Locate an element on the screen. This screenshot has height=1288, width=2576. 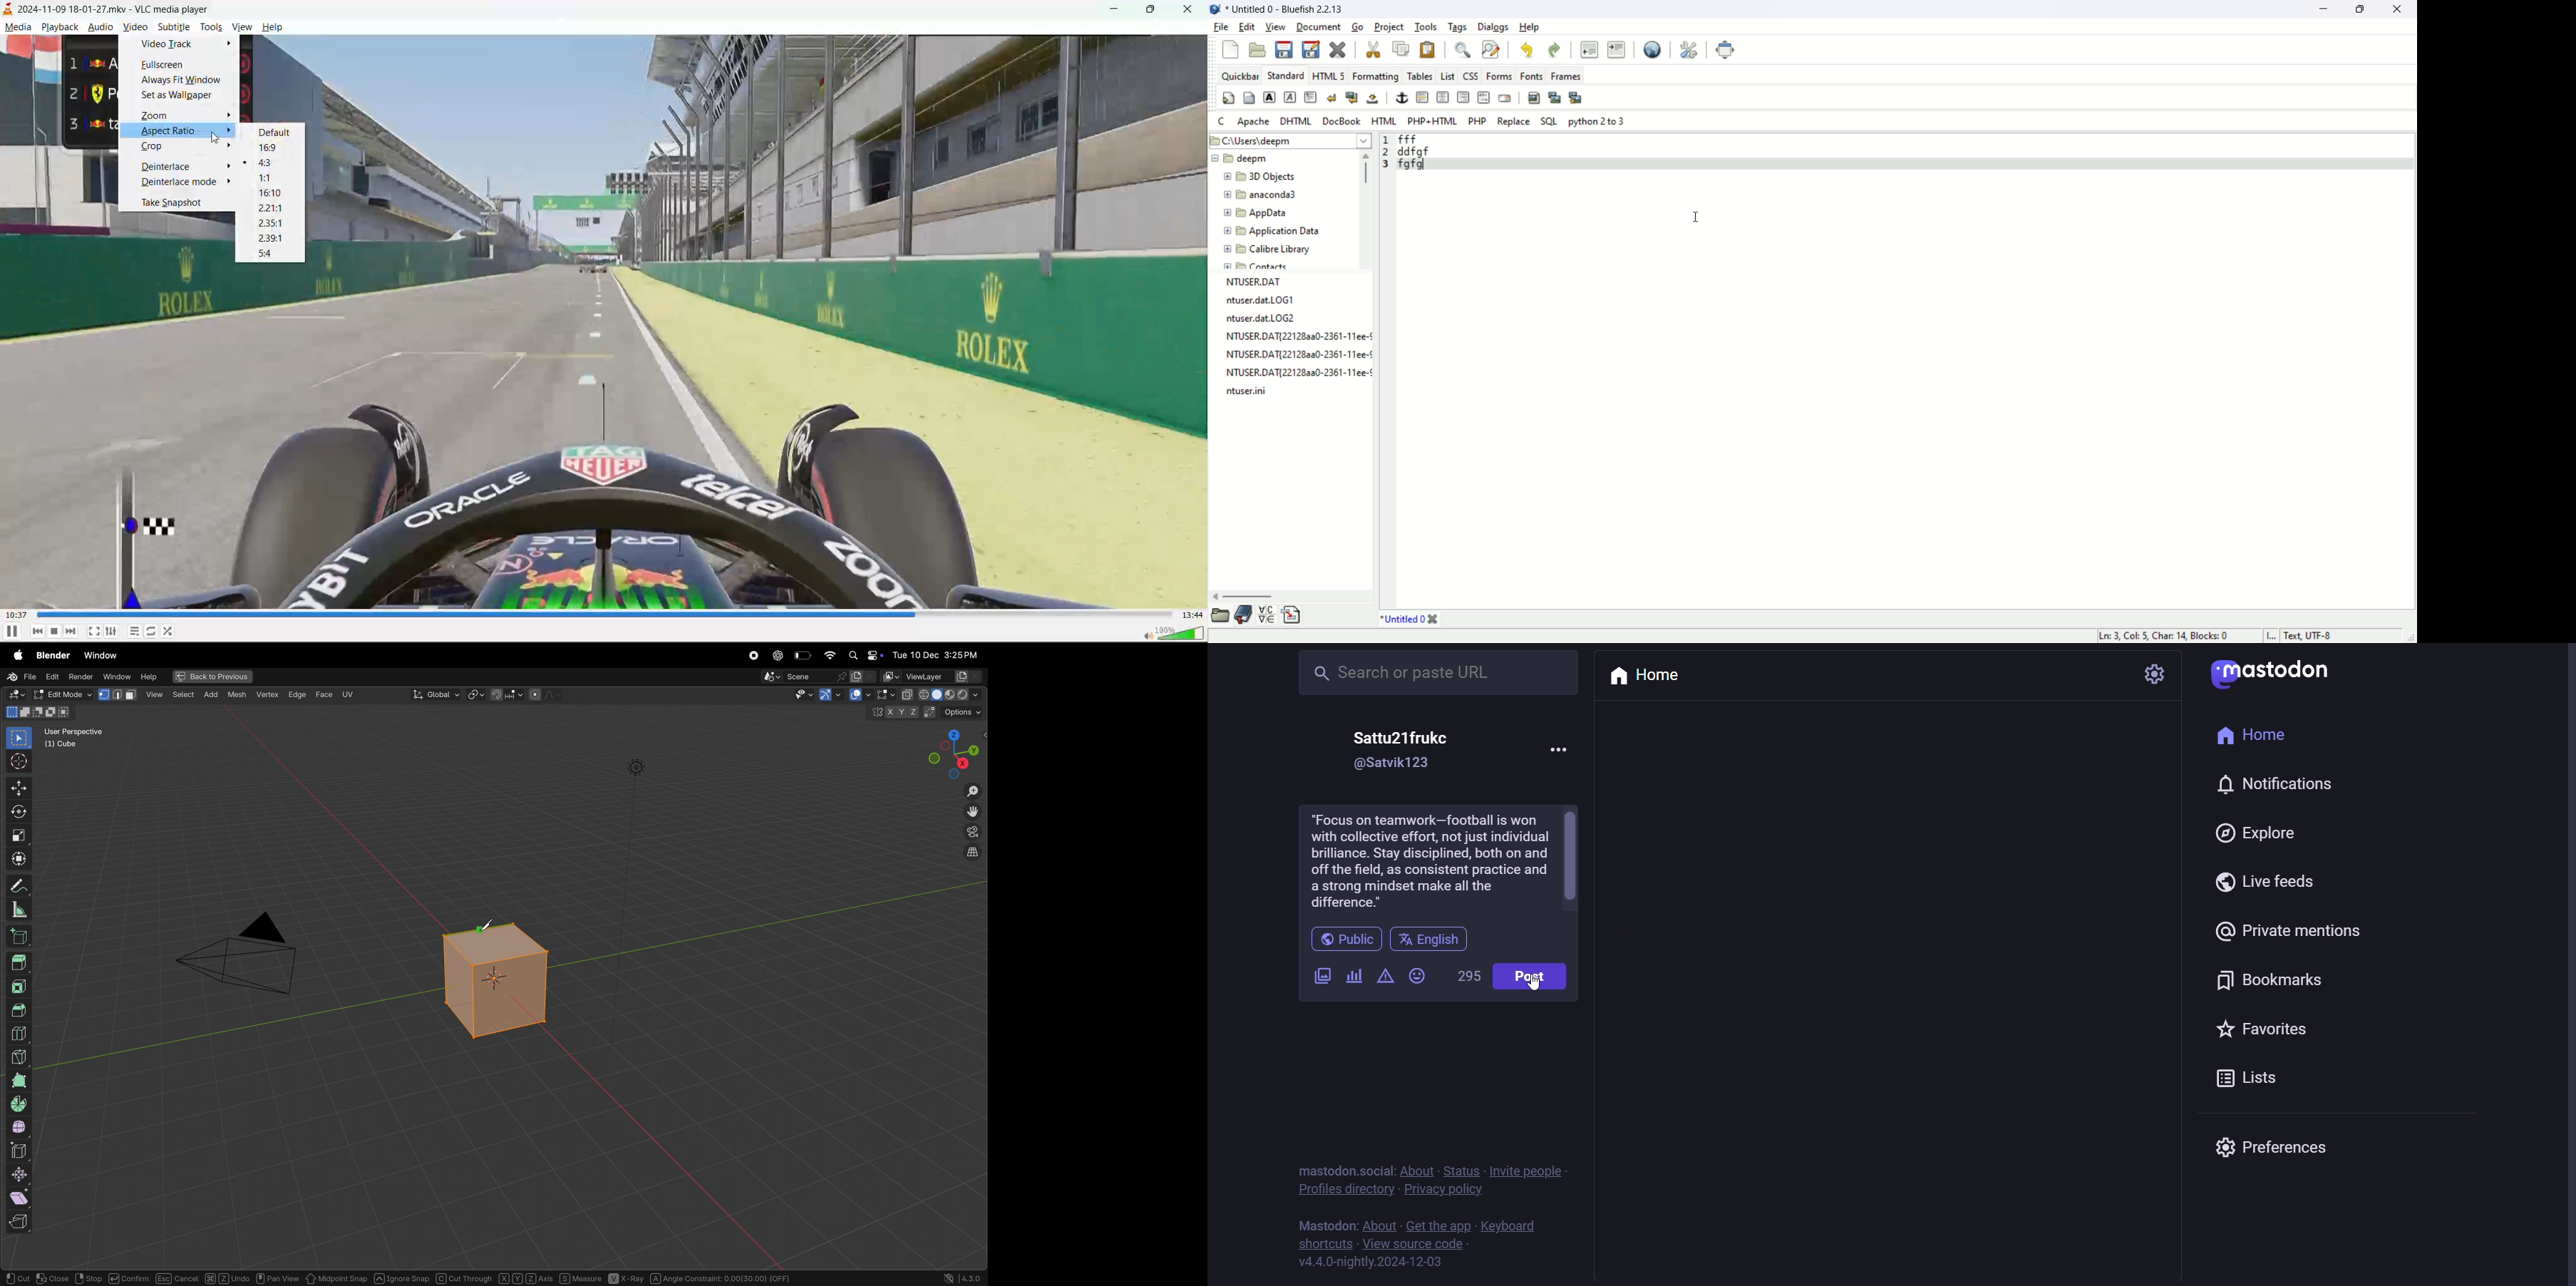
Pan View is located at coordinates (278, 1277).